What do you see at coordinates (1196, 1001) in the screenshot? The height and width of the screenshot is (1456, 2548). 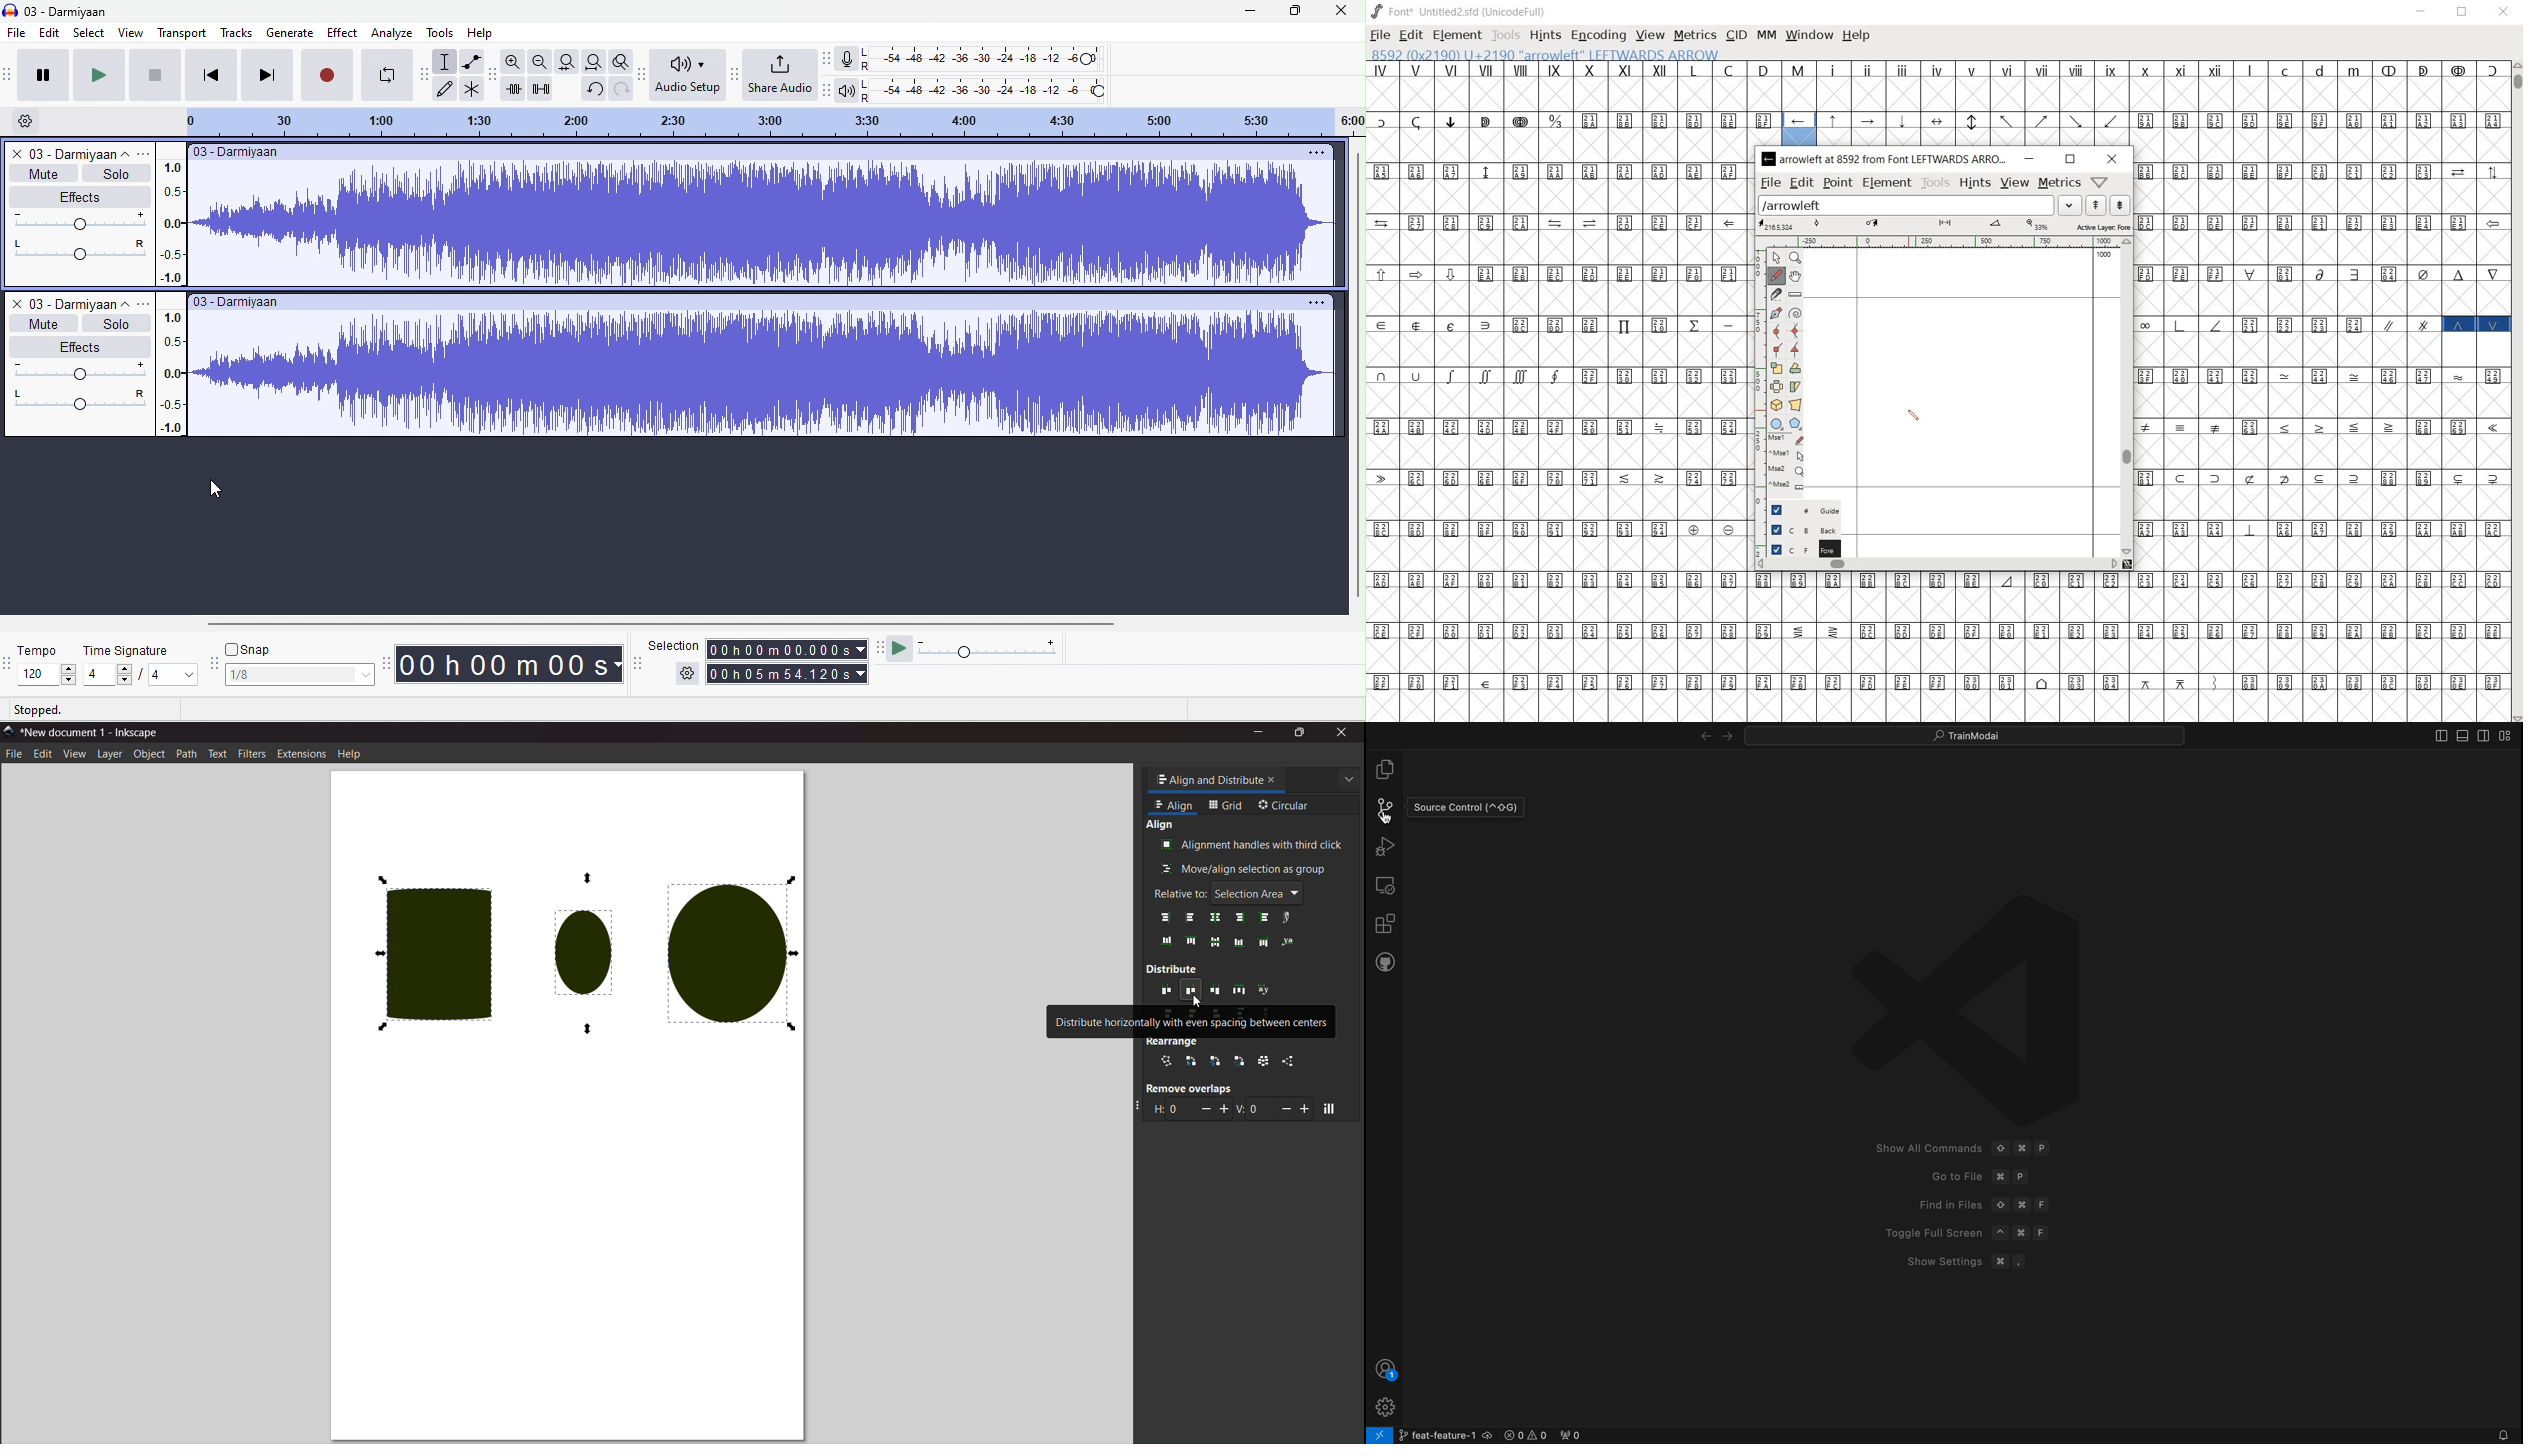 I see `cursor` at bounding box center [1196, 1001].